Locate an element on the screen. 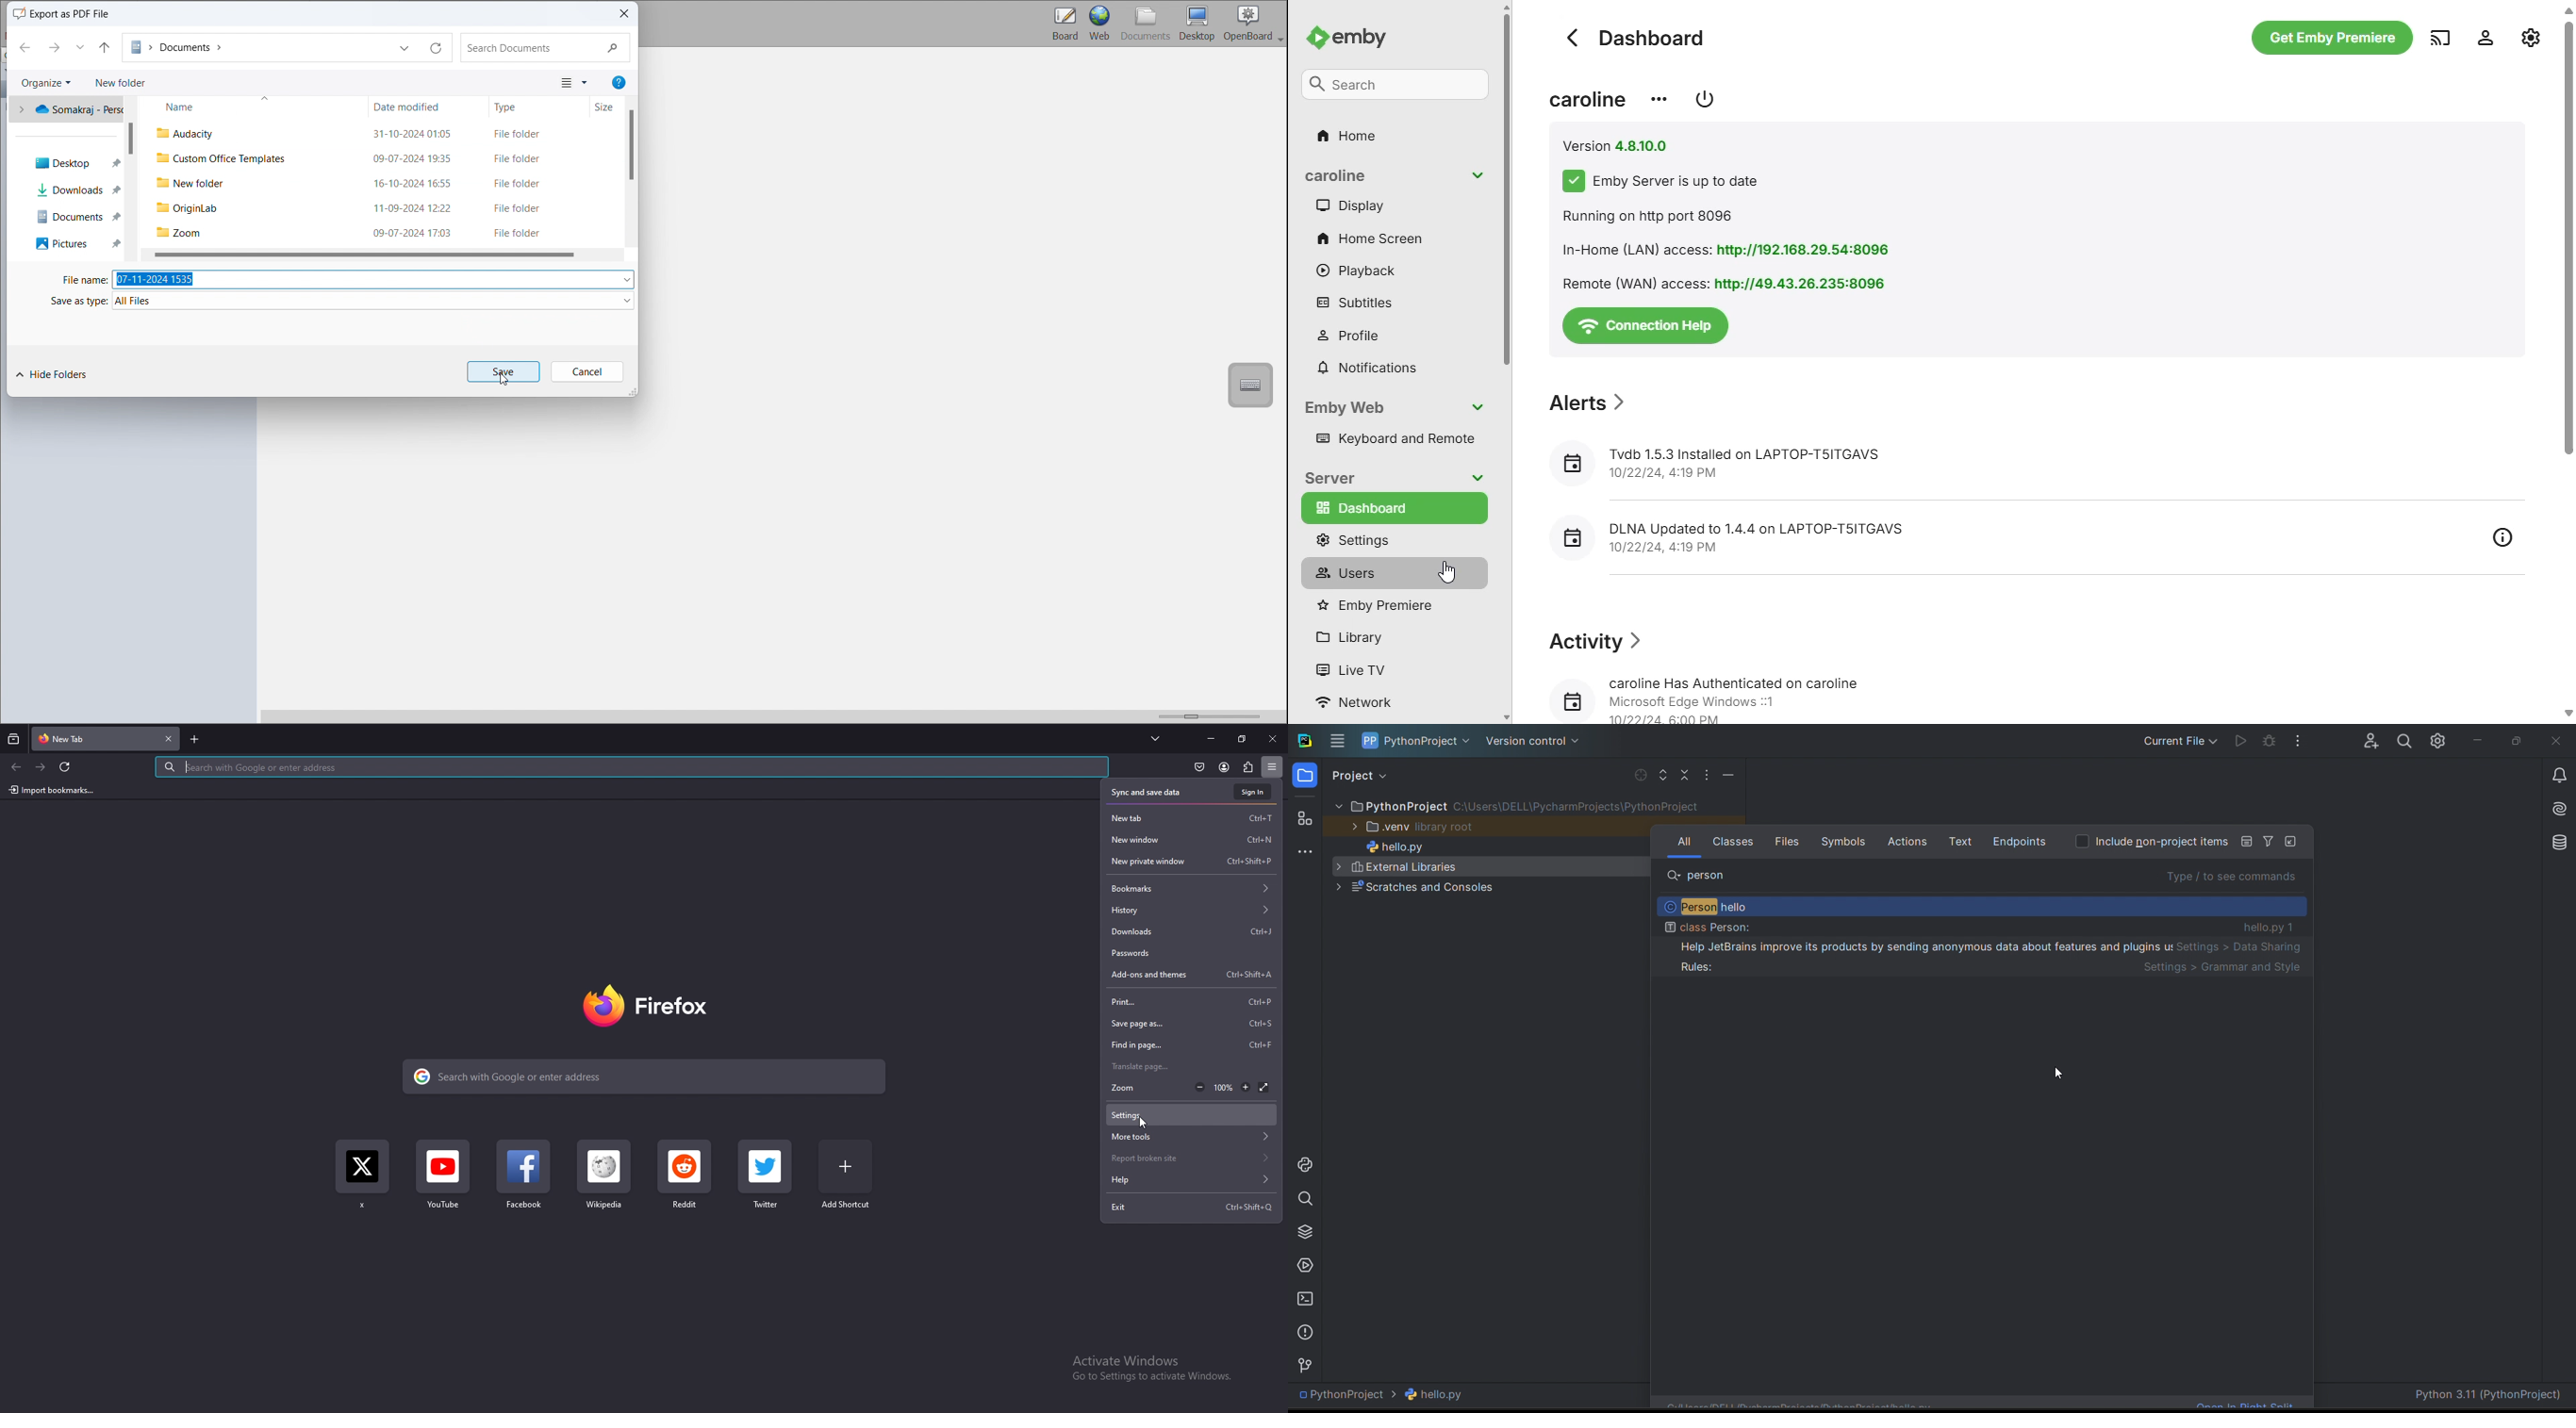 The width and height of the screenshot is (2576, 1428). dropdown arrow is located at coordinates (408, 48).